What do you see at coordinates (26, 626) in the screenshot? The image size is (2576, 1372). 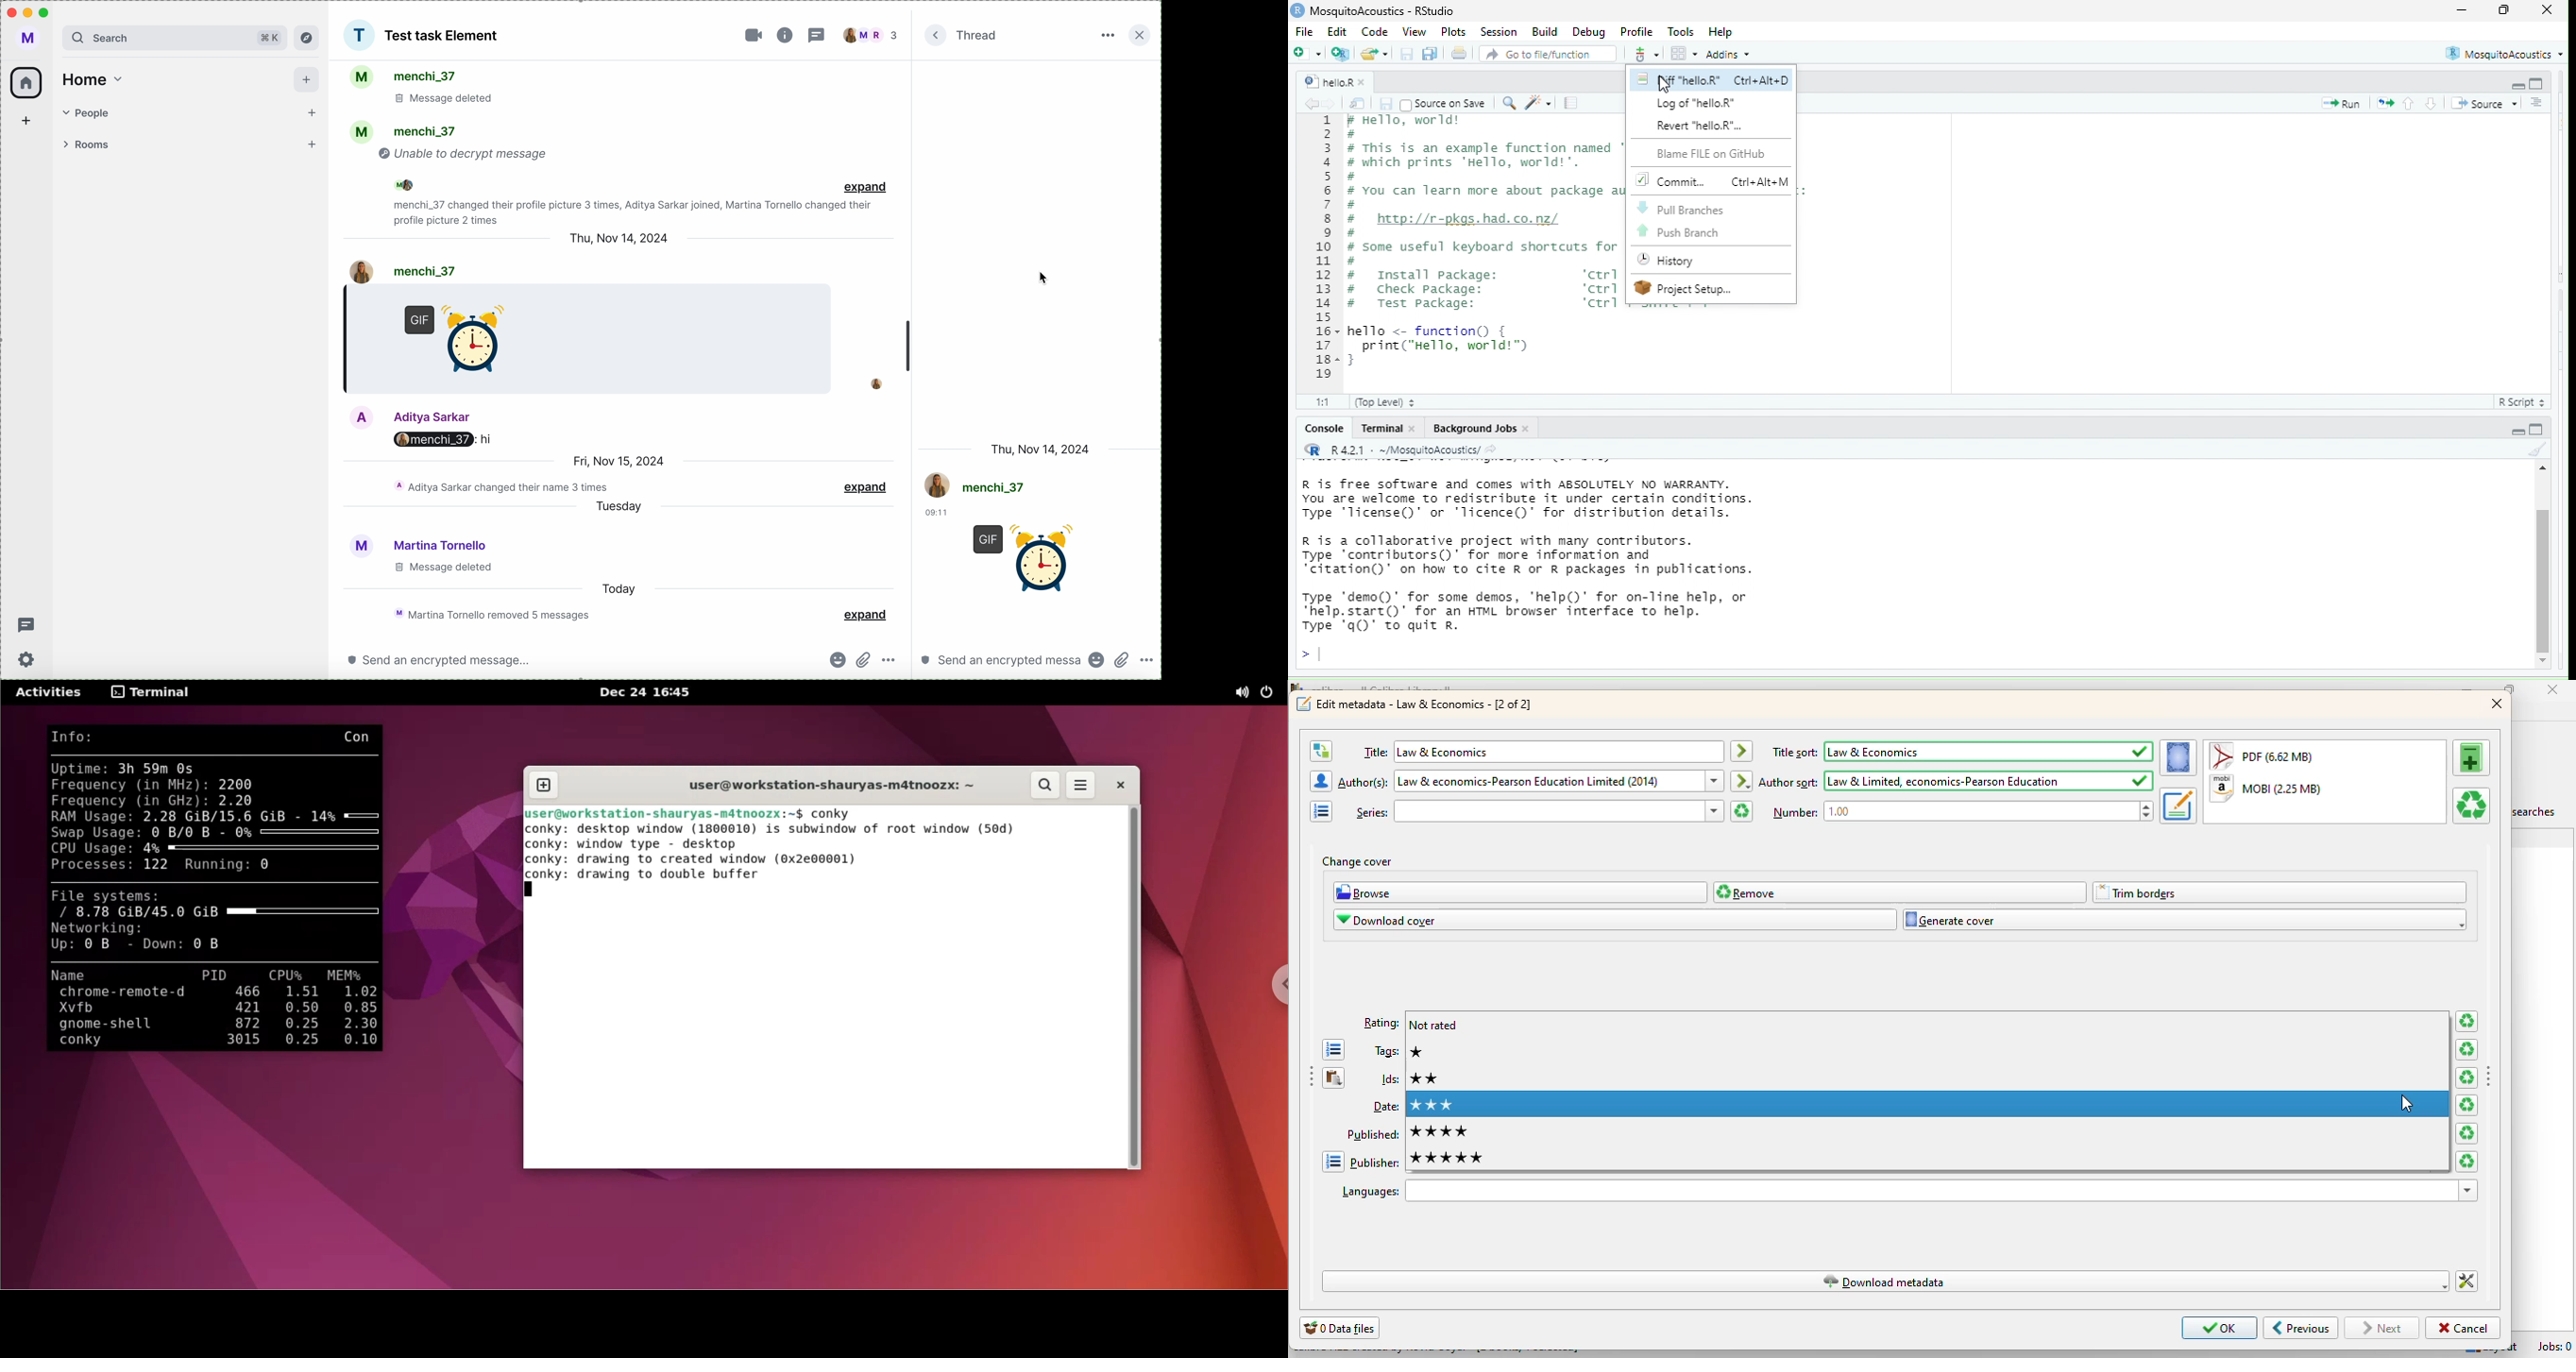 I see `threads` at bounding box center [26, 626].